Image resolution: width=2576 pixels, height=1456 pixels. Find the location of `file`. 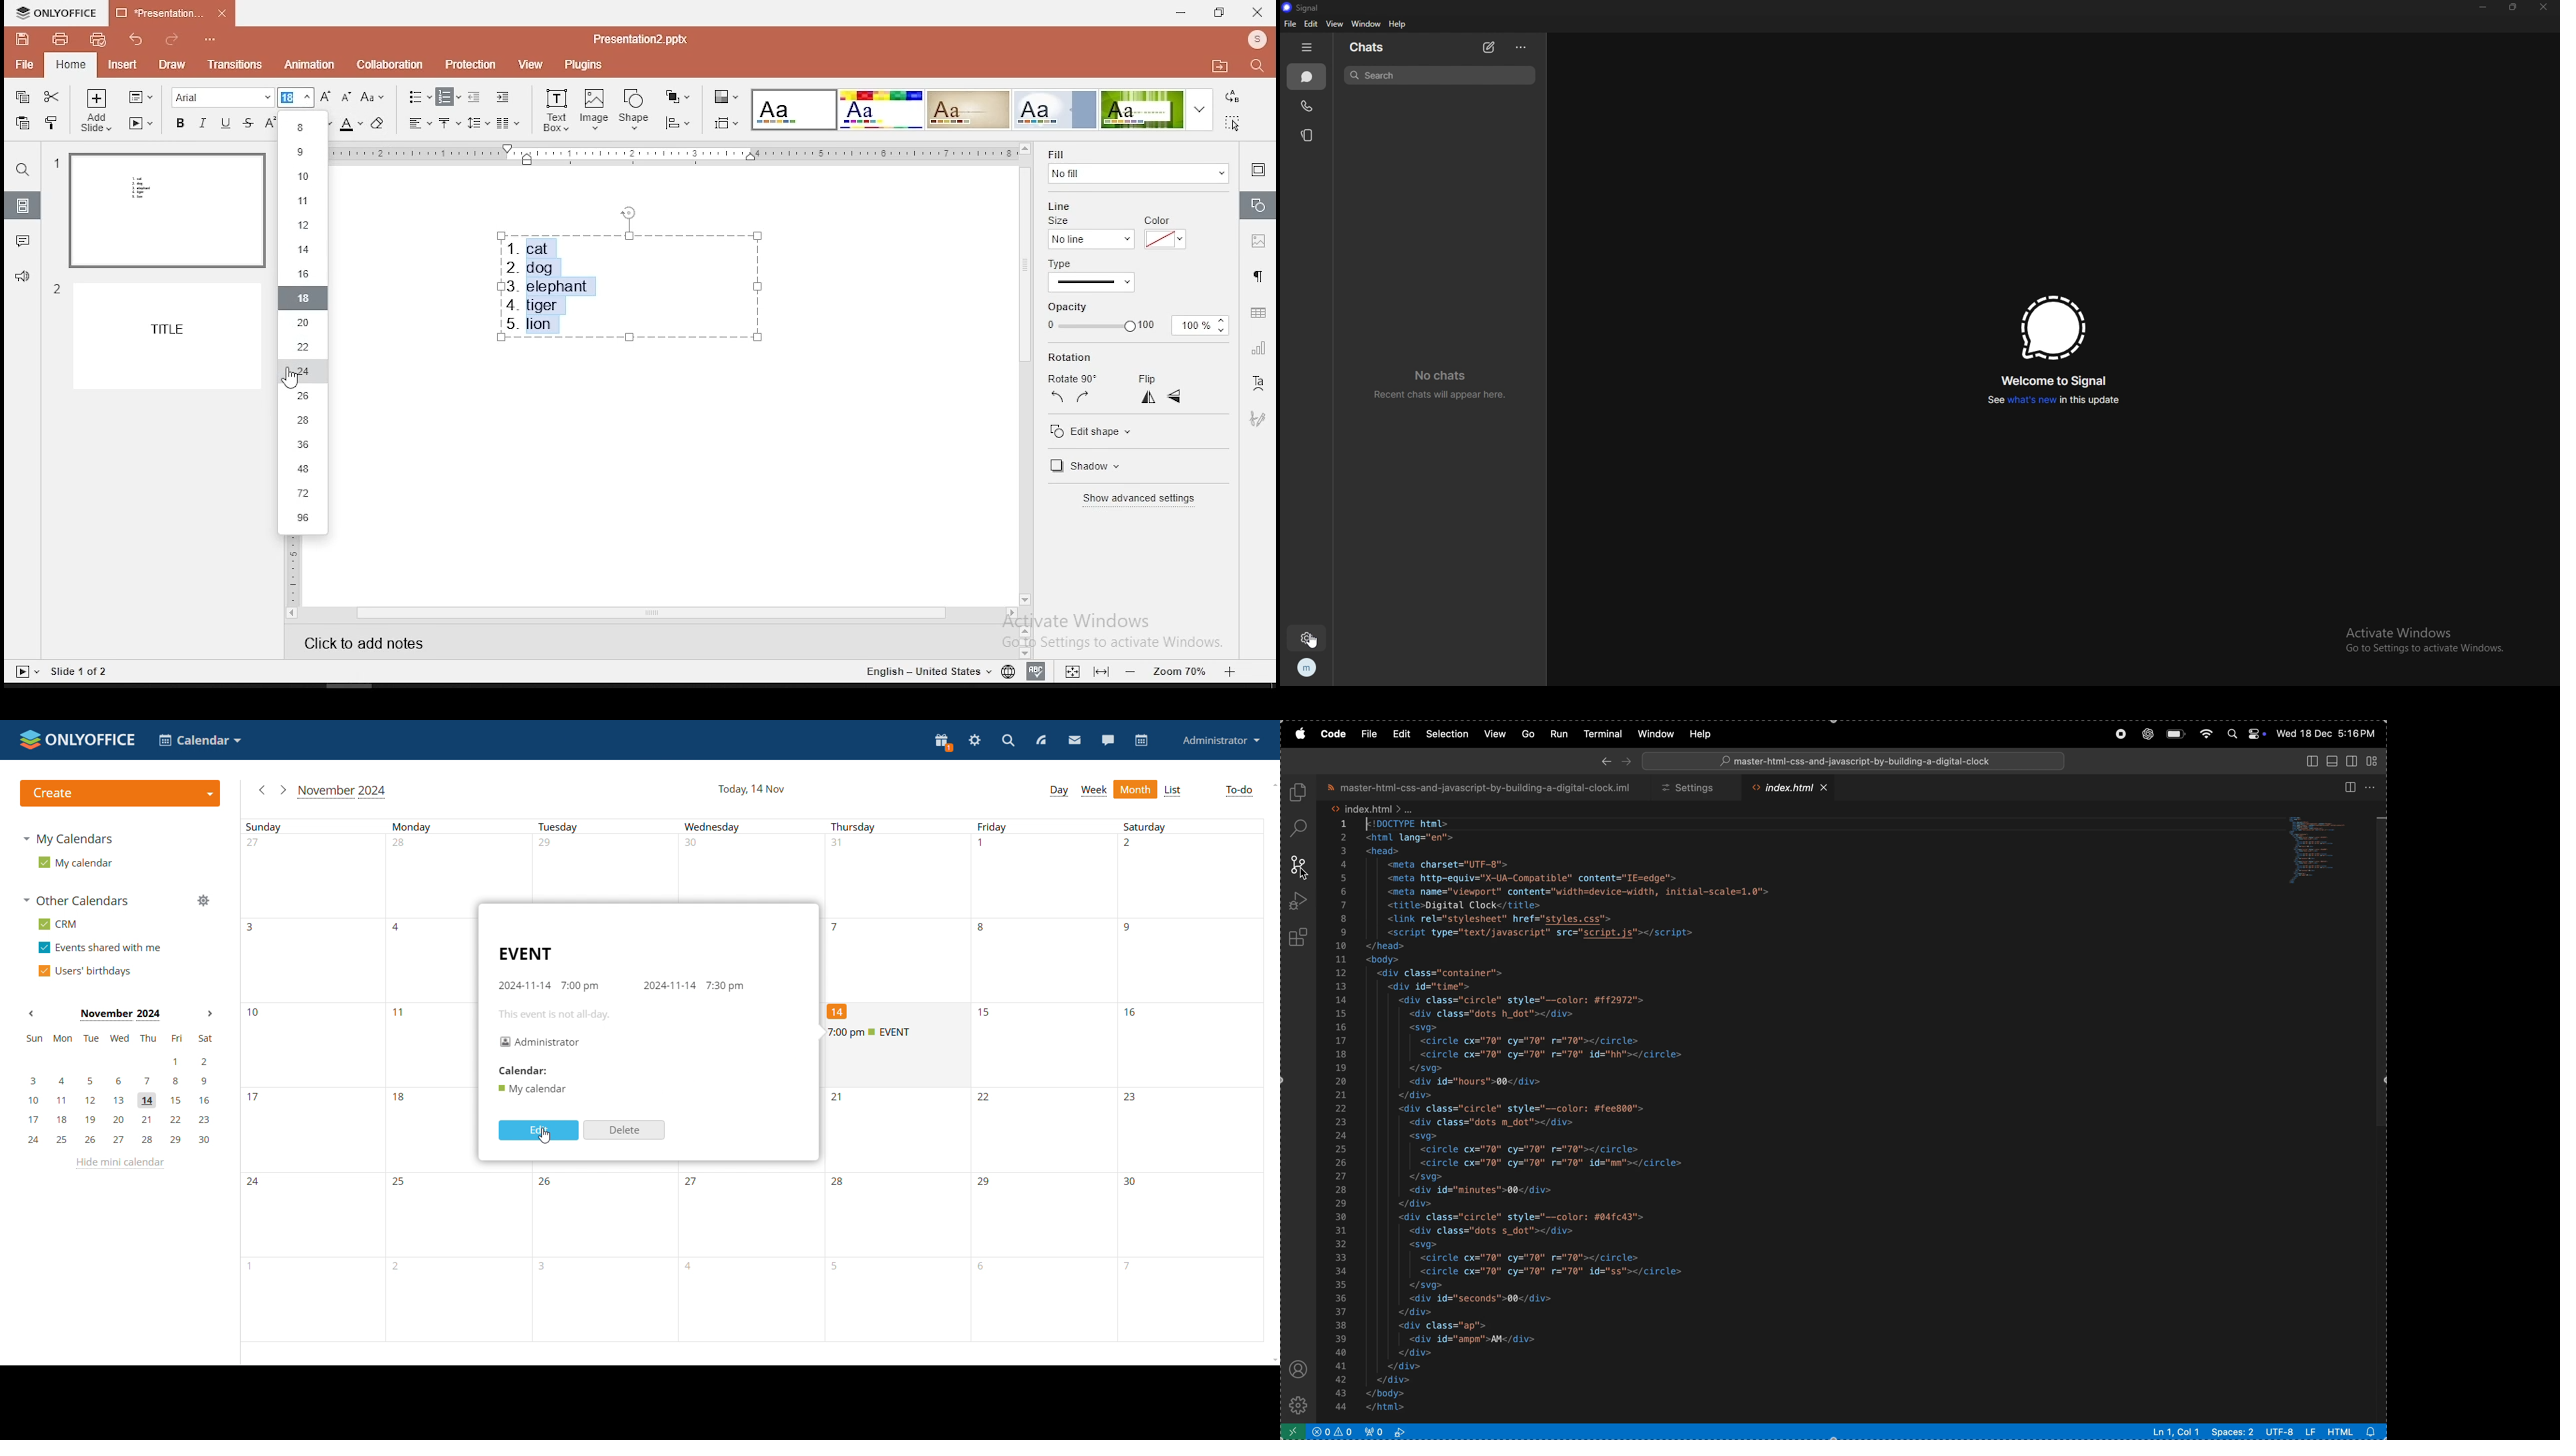

file is located at coordinates (1371, 734).